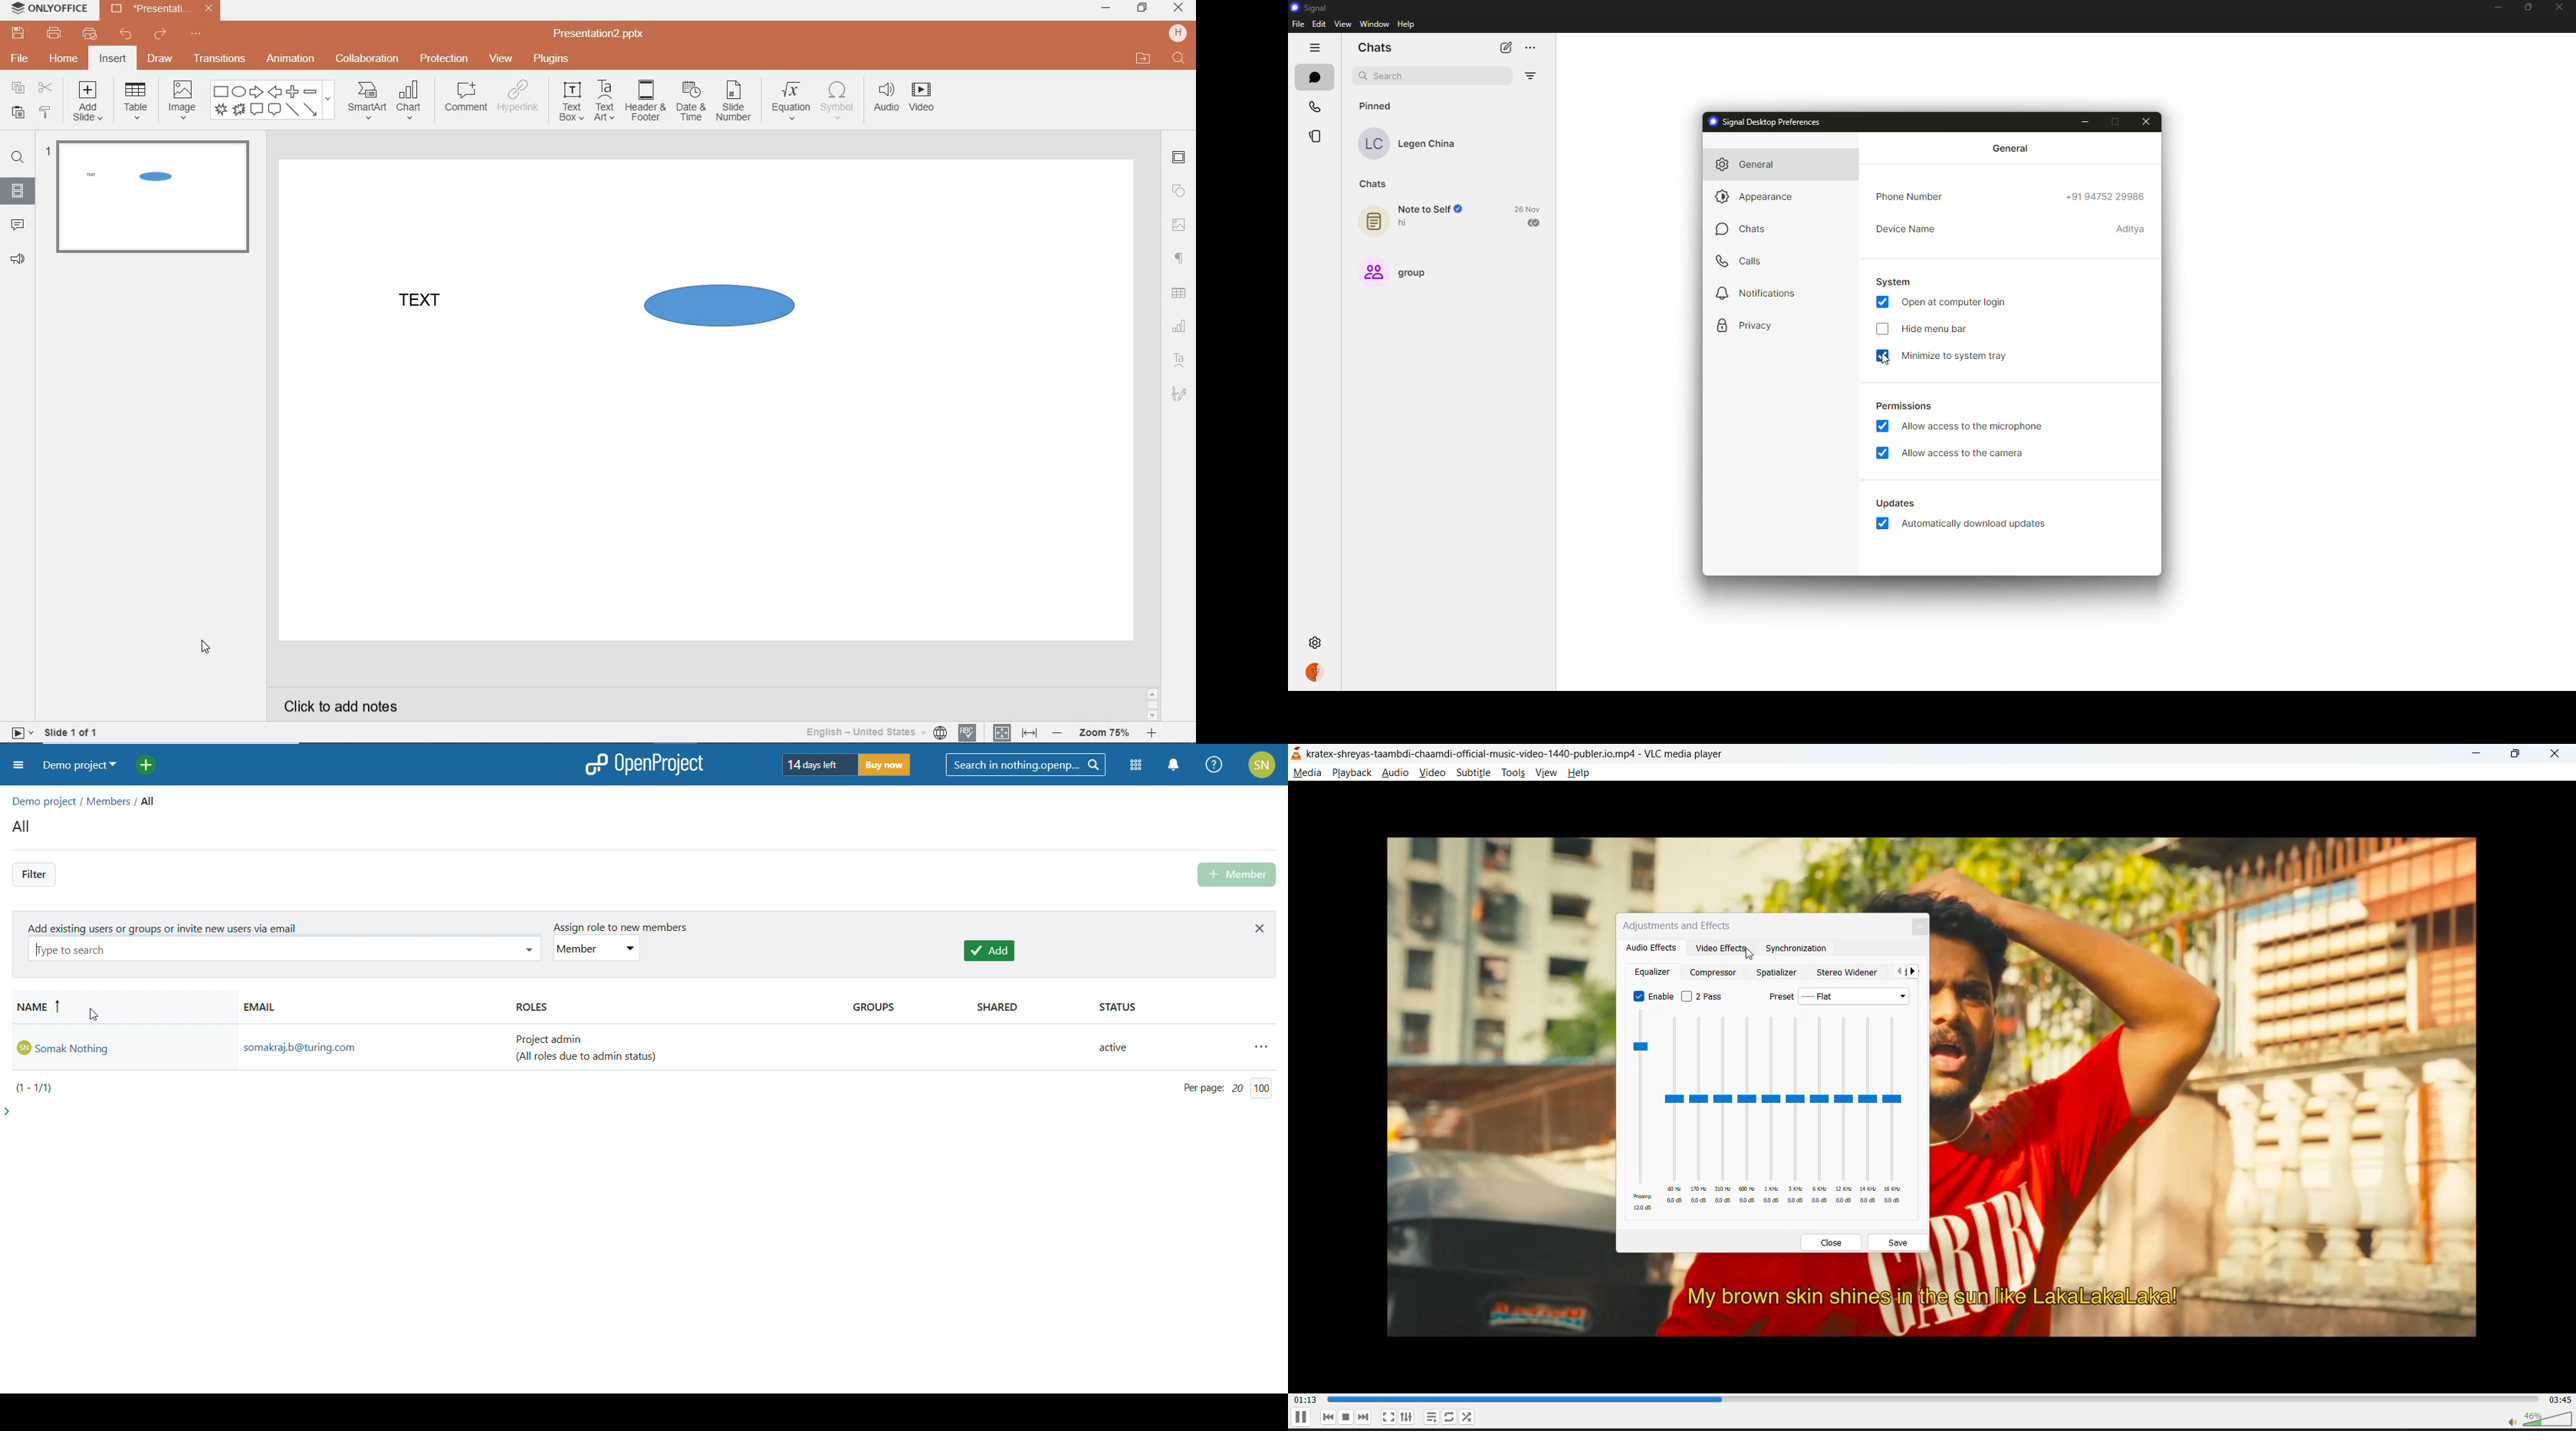 This screenshot has height=1456, width=2576. Describe the element at coordinates (875, 732) in the screenshot. I see `TEXT LANGUAGE` at that location.